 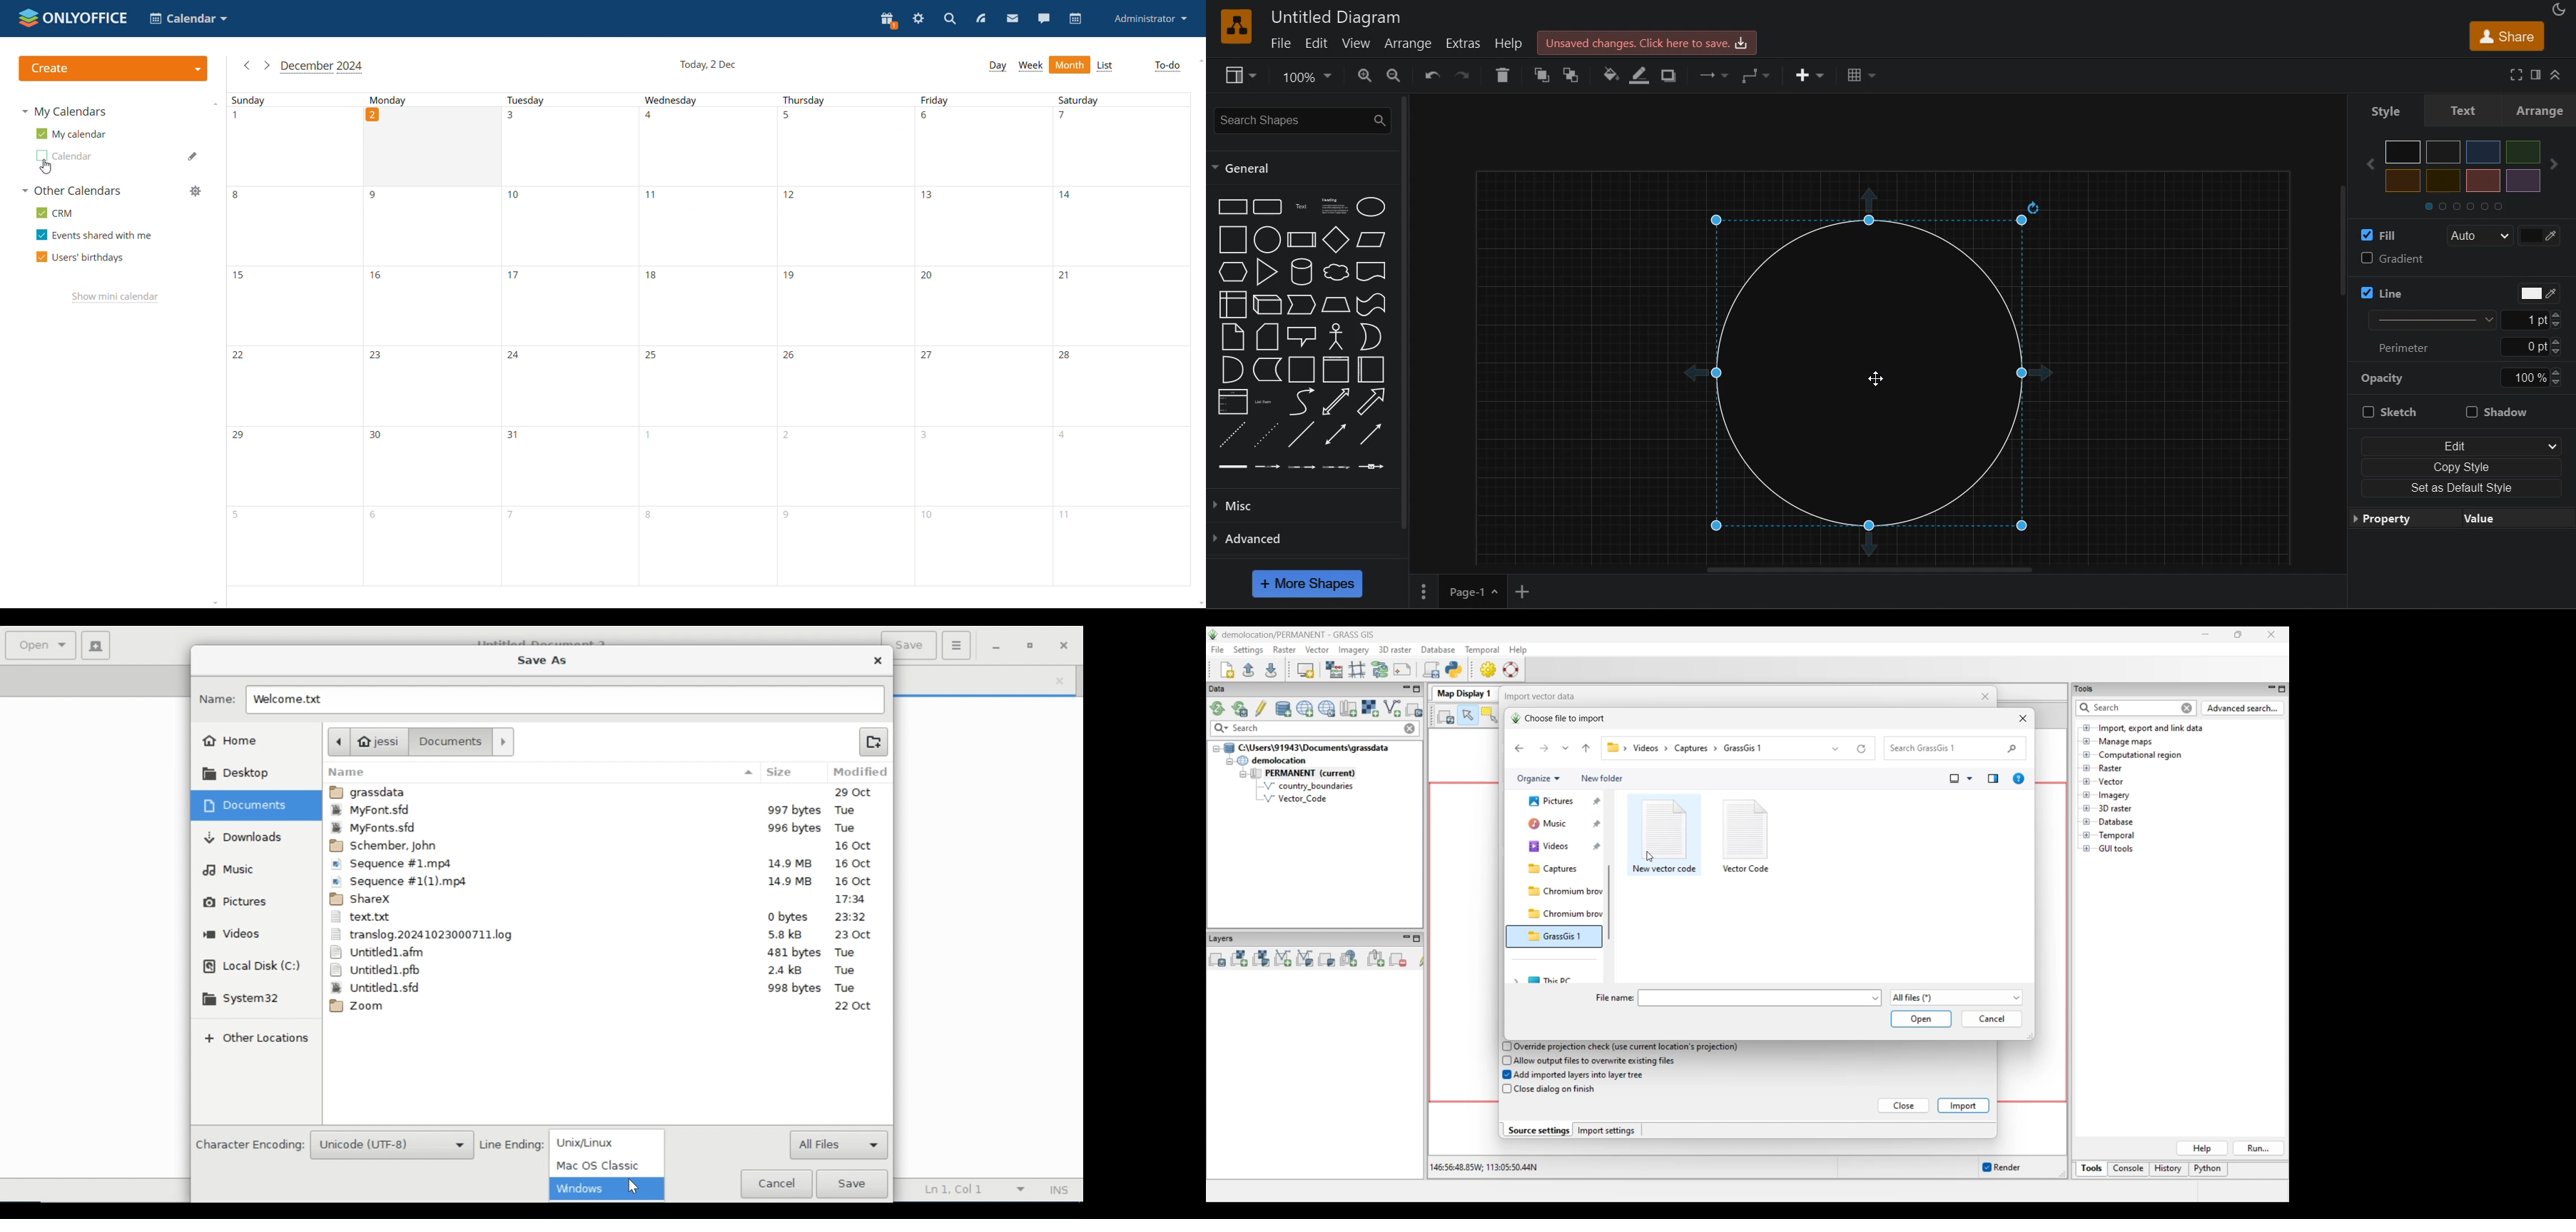 I want to click on square, so click(x=1232, y=239).